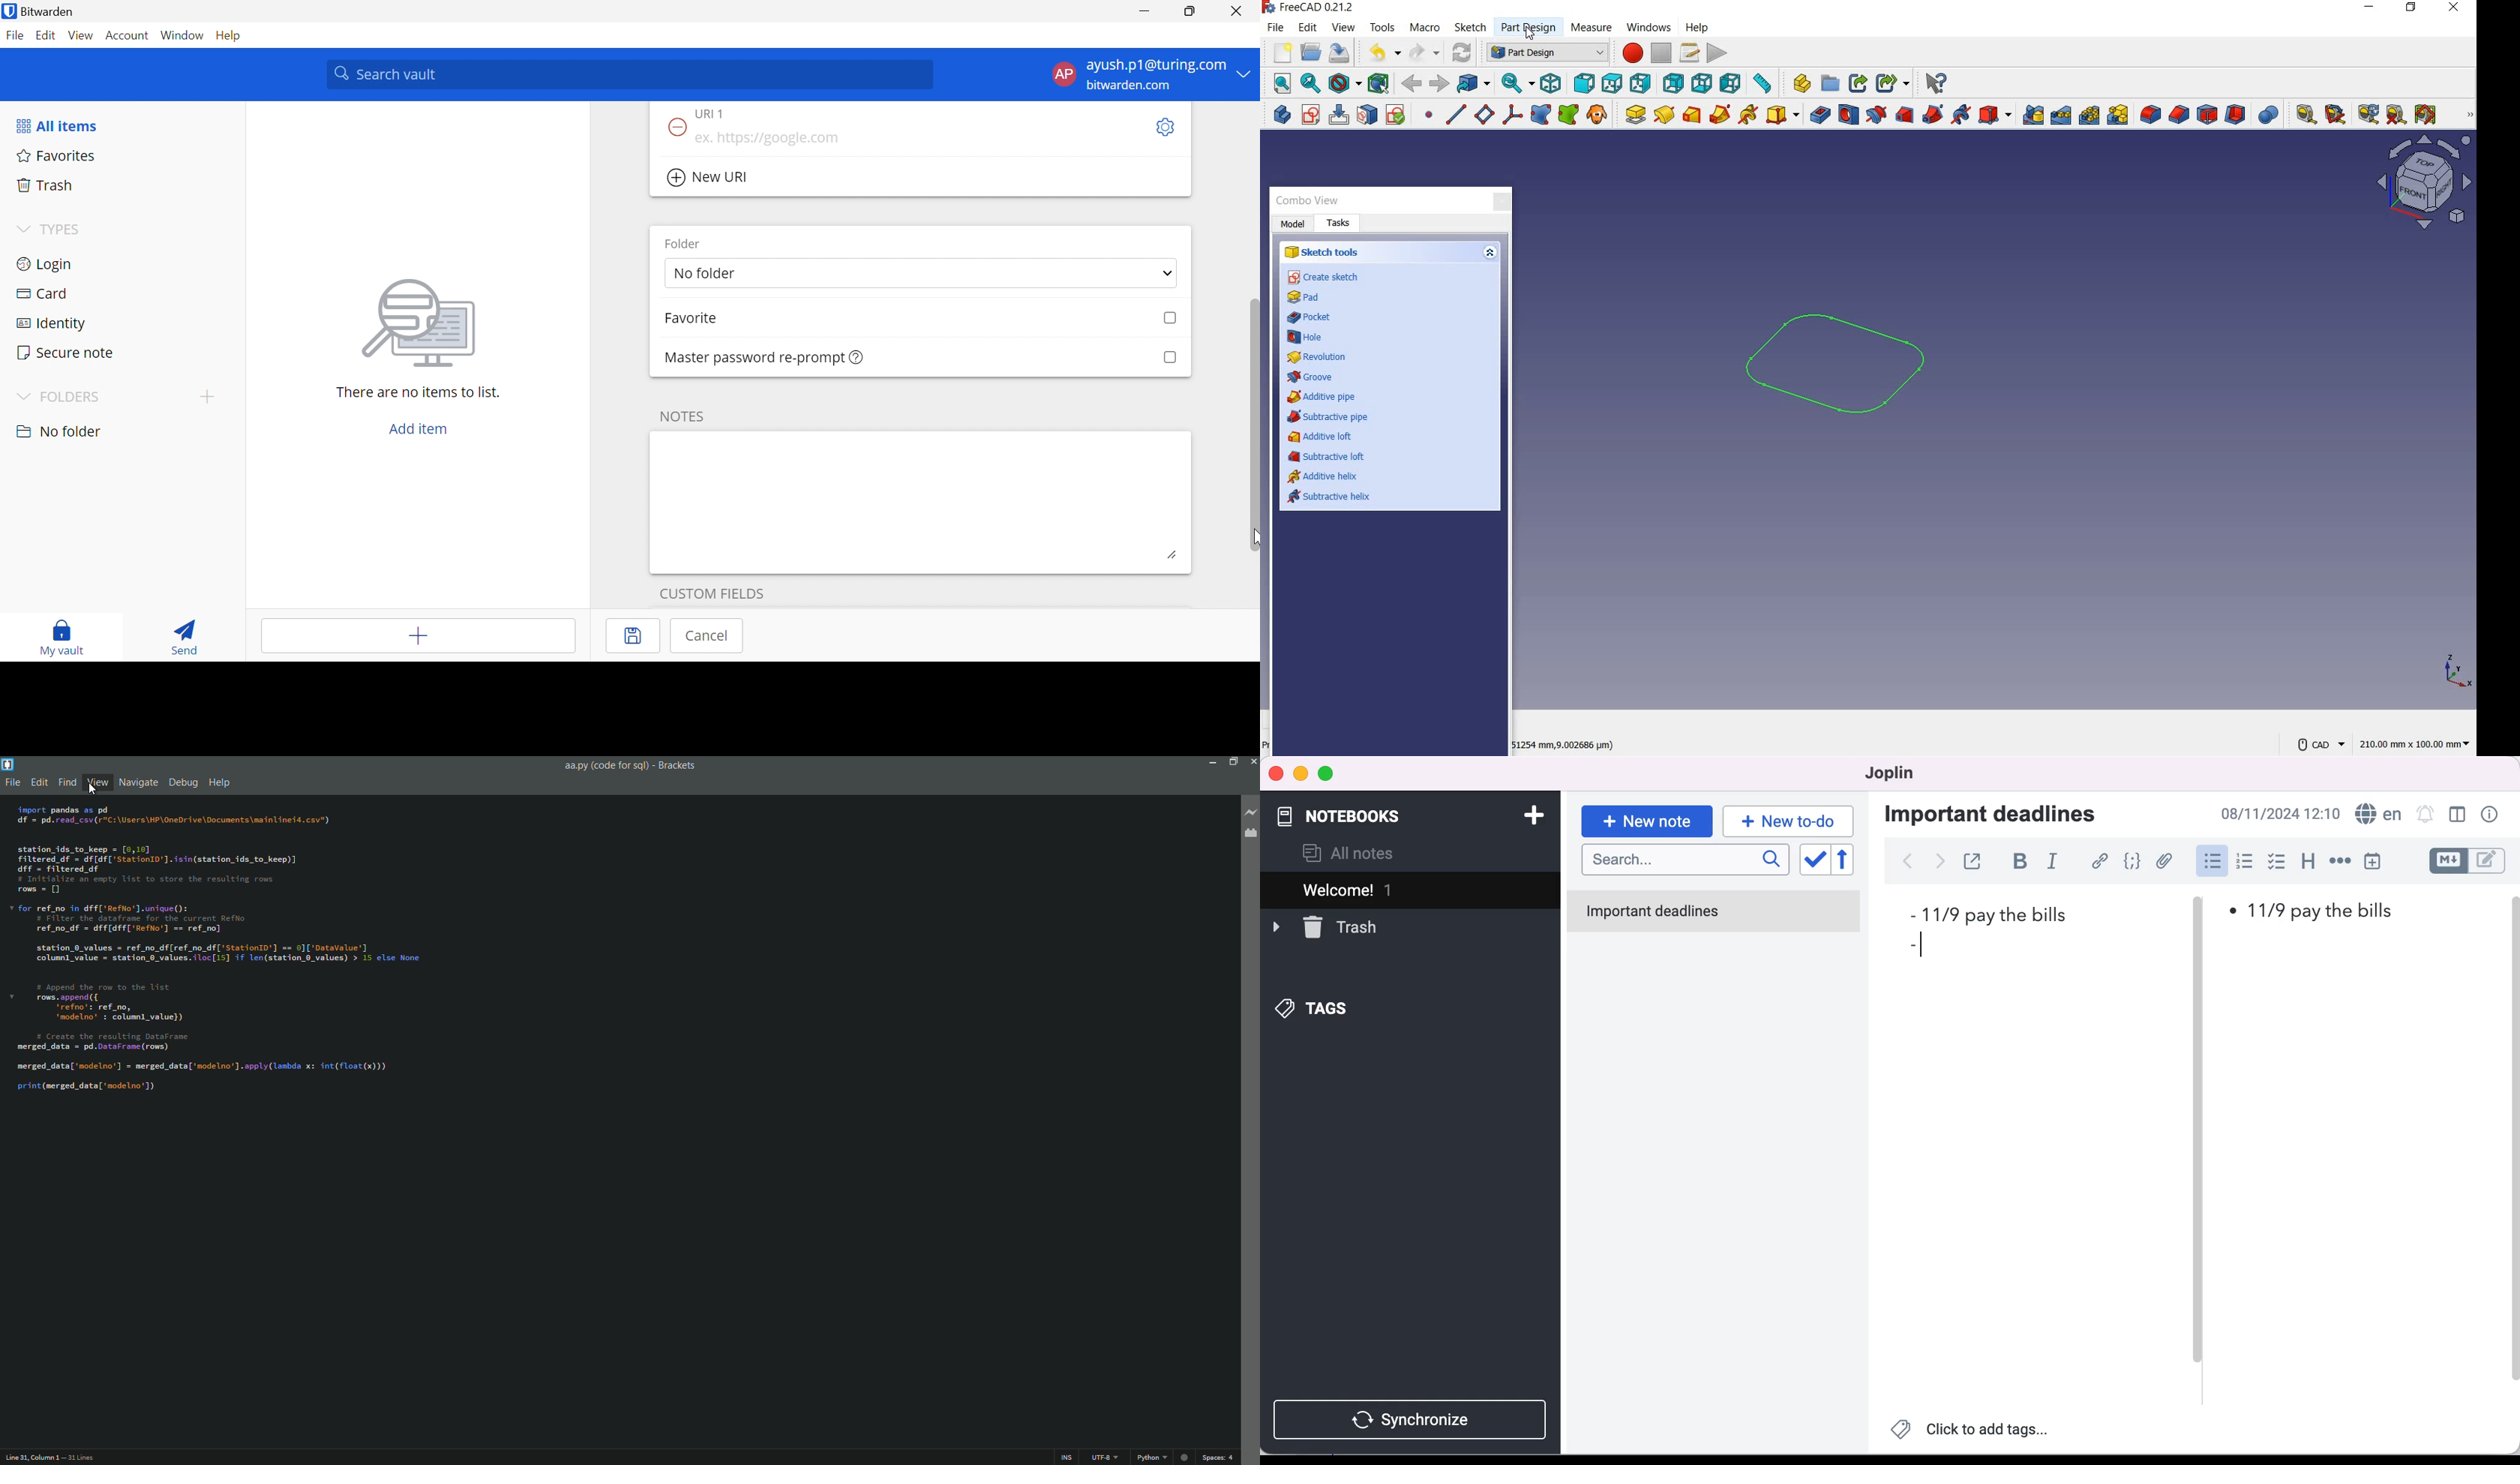 This screenshot has height=1484, width=2520. I want to click on Share, so click(1860, 83).